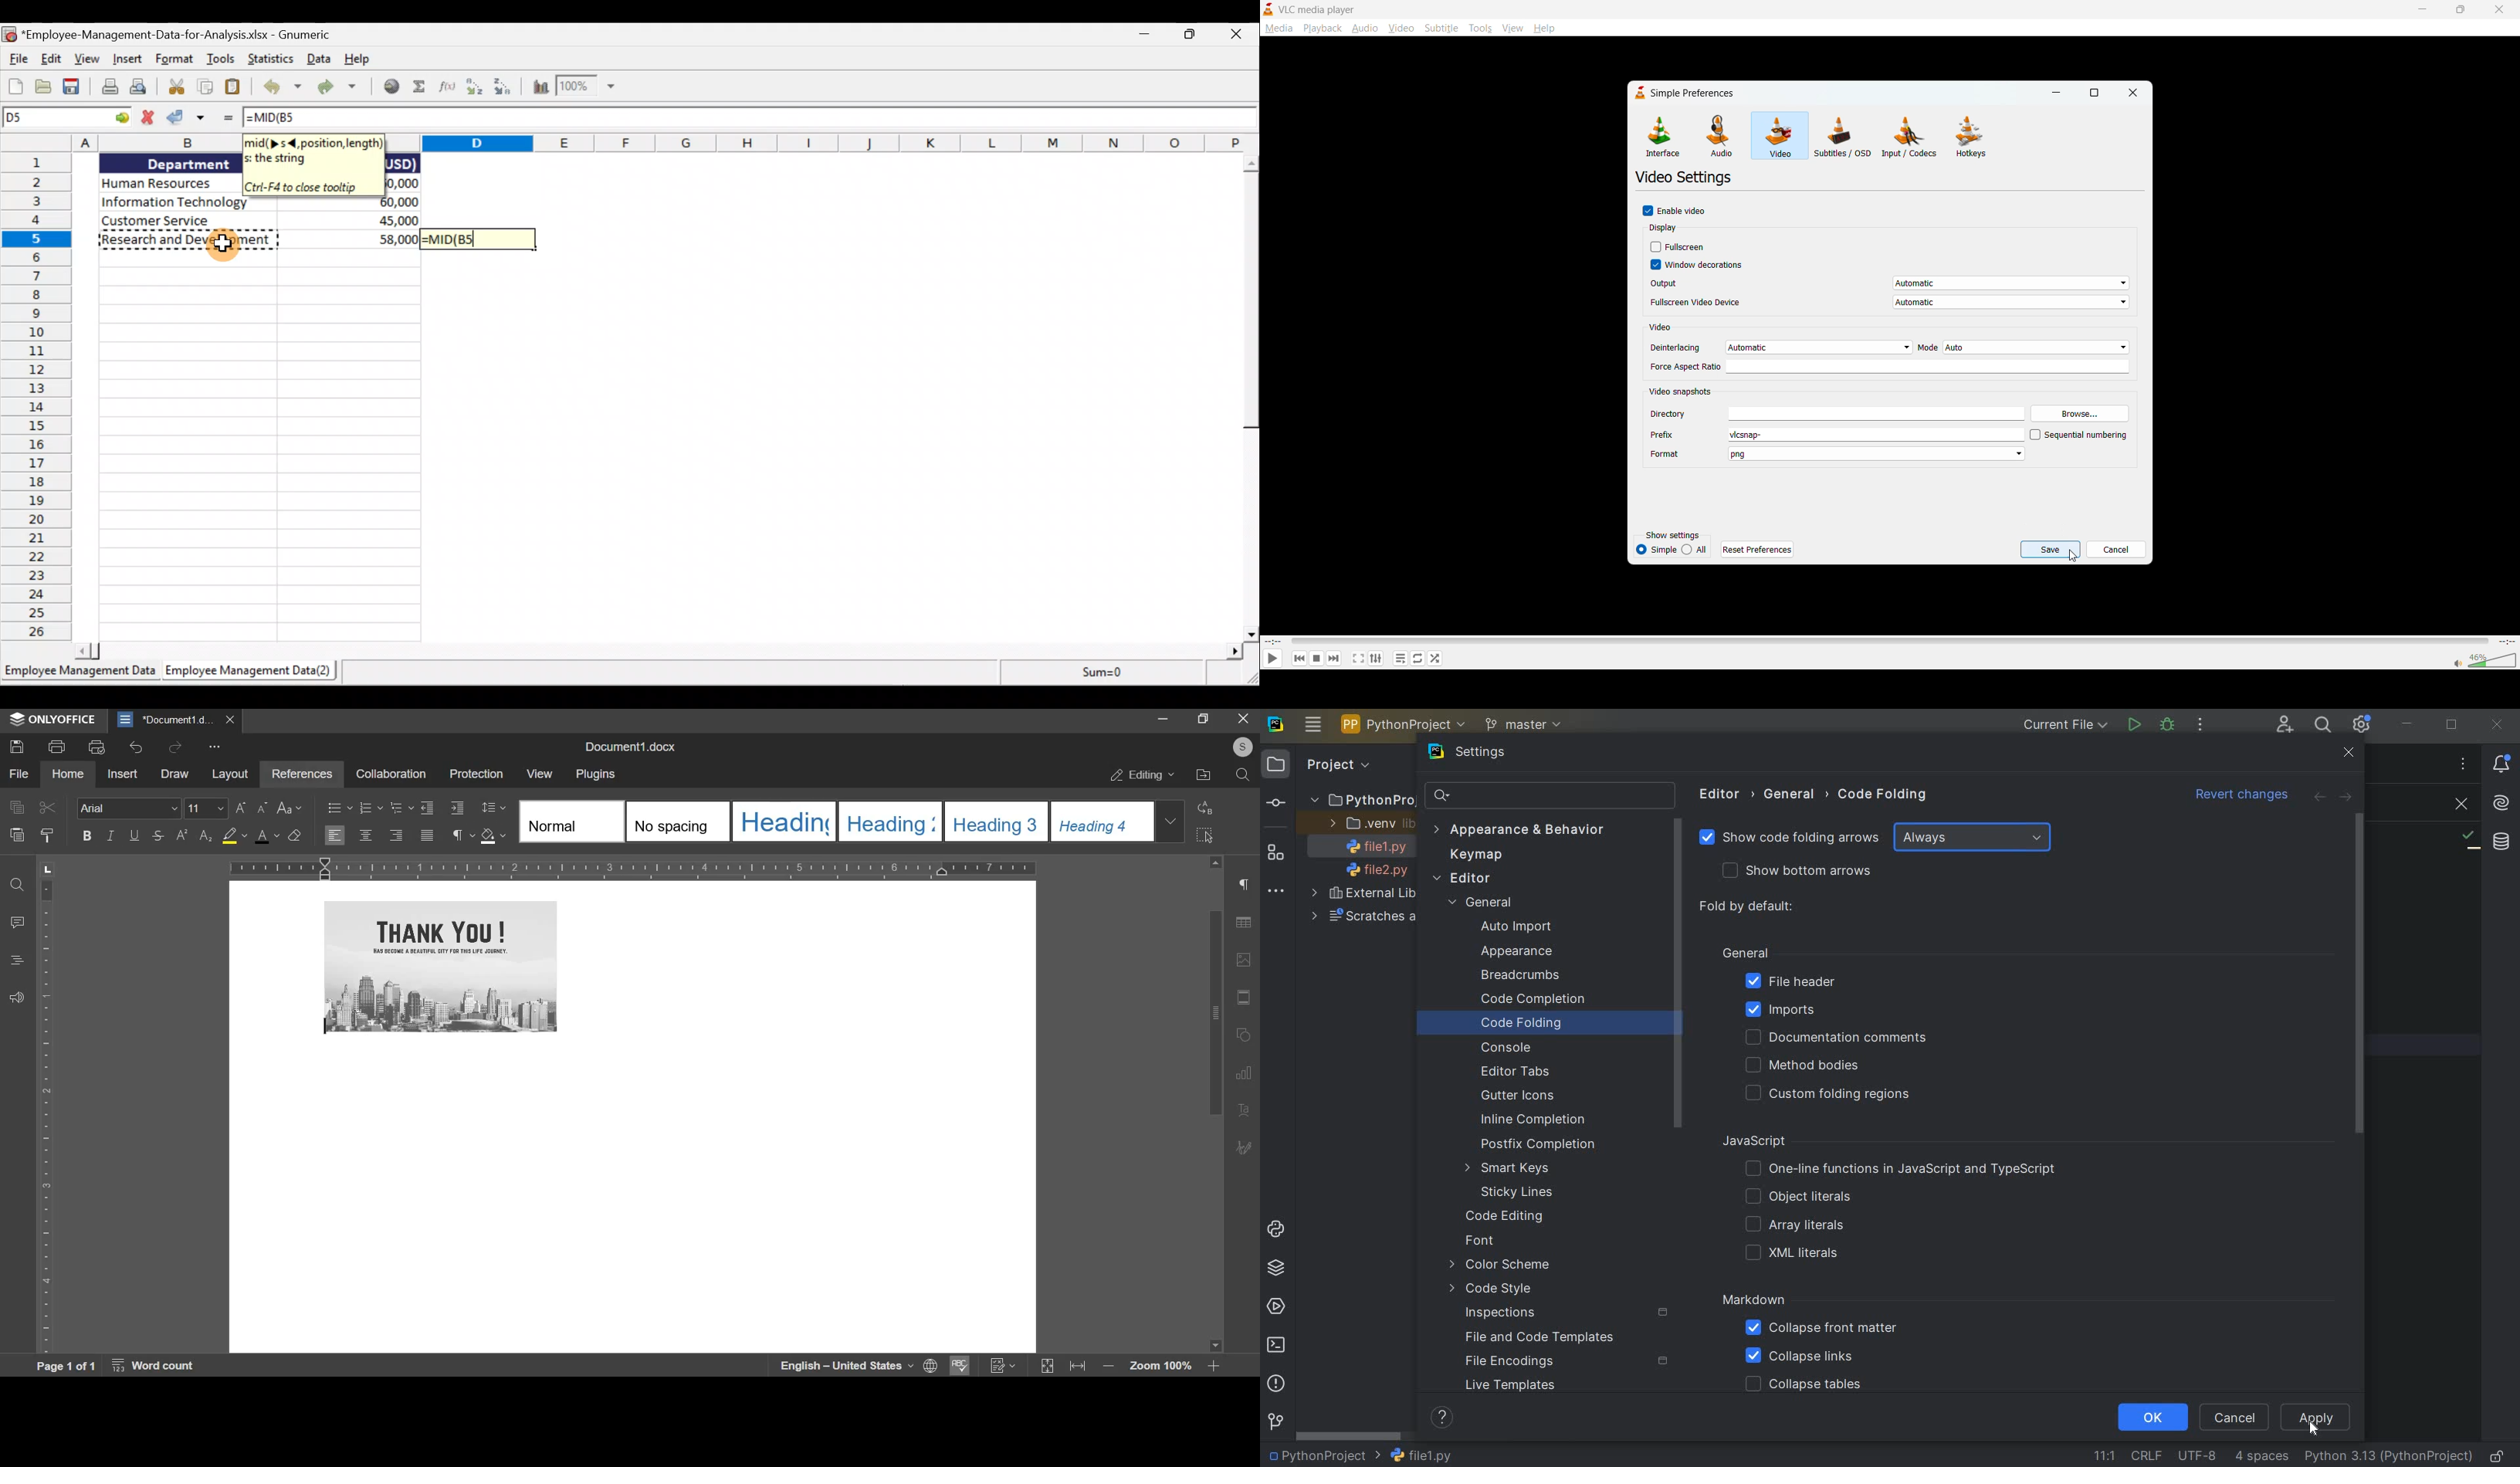 The width and height of the screenshot is (2520, 1484). What do you see at coordinates (1544, 28) in the screenshot?
I see `help` at bounding box center [1544, 28].